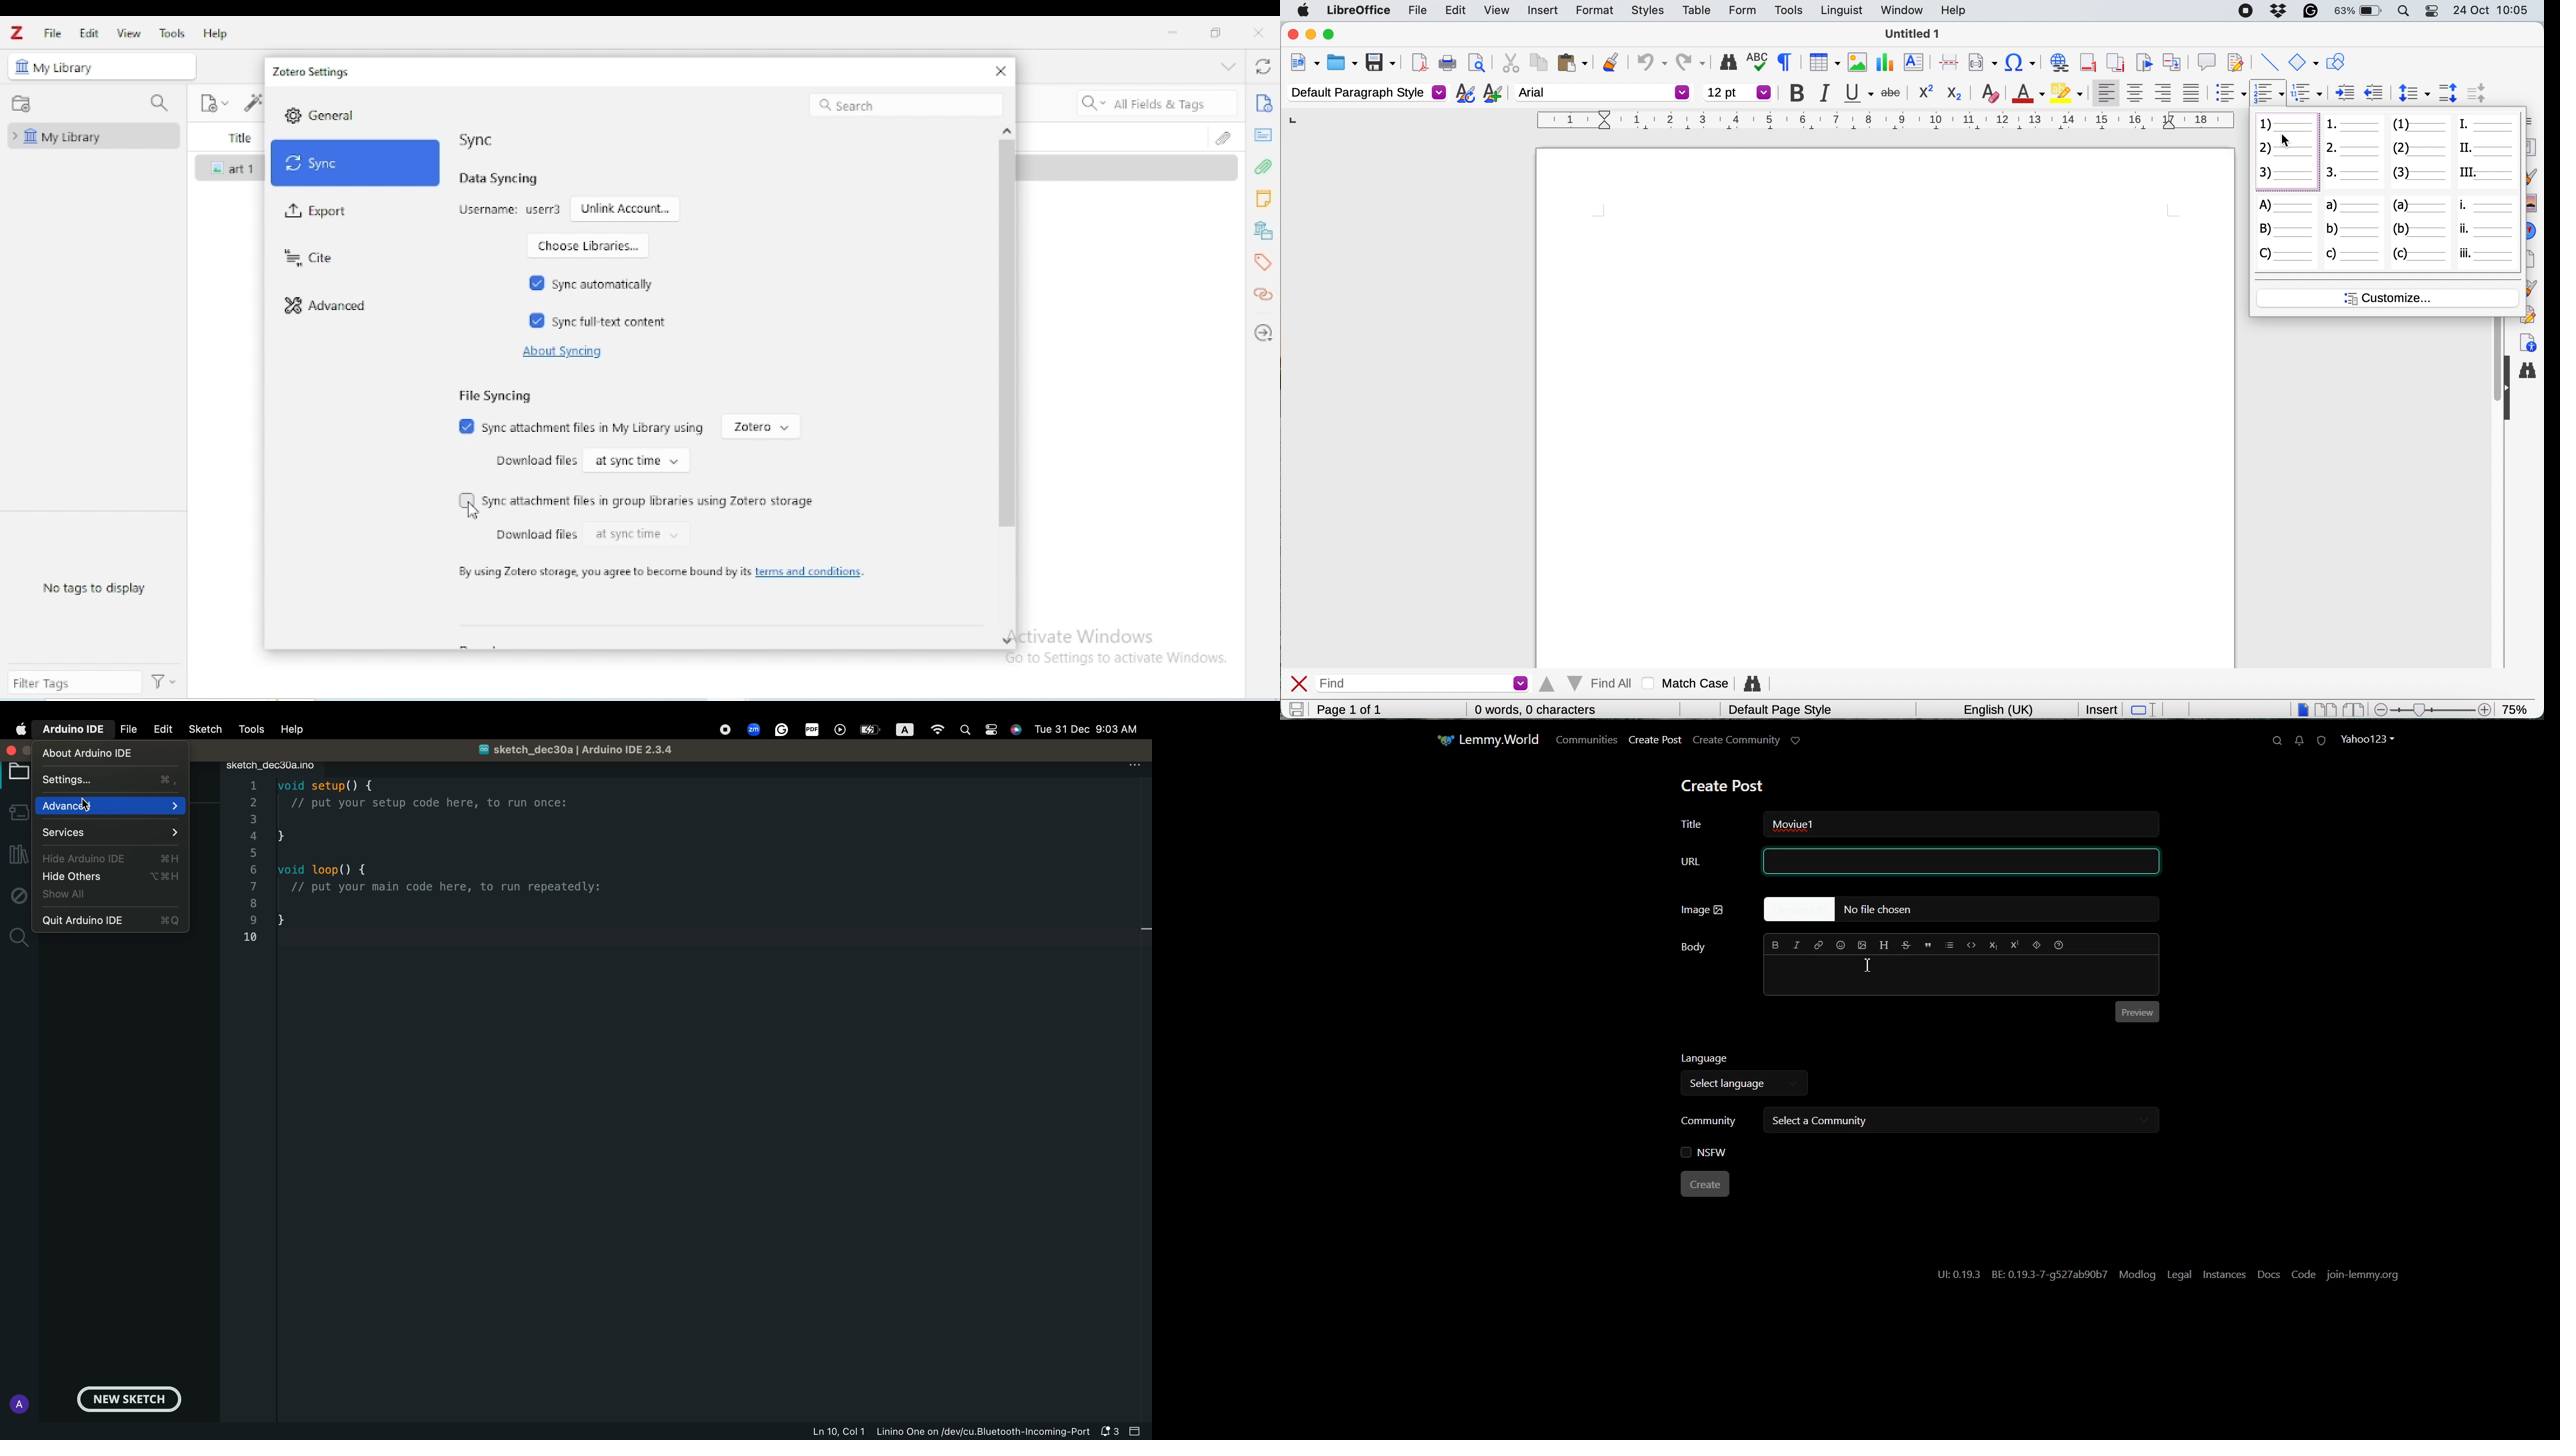 The height and width of the screenshot is (1456, 2576). I want to click on text color, so click(2026, 93).